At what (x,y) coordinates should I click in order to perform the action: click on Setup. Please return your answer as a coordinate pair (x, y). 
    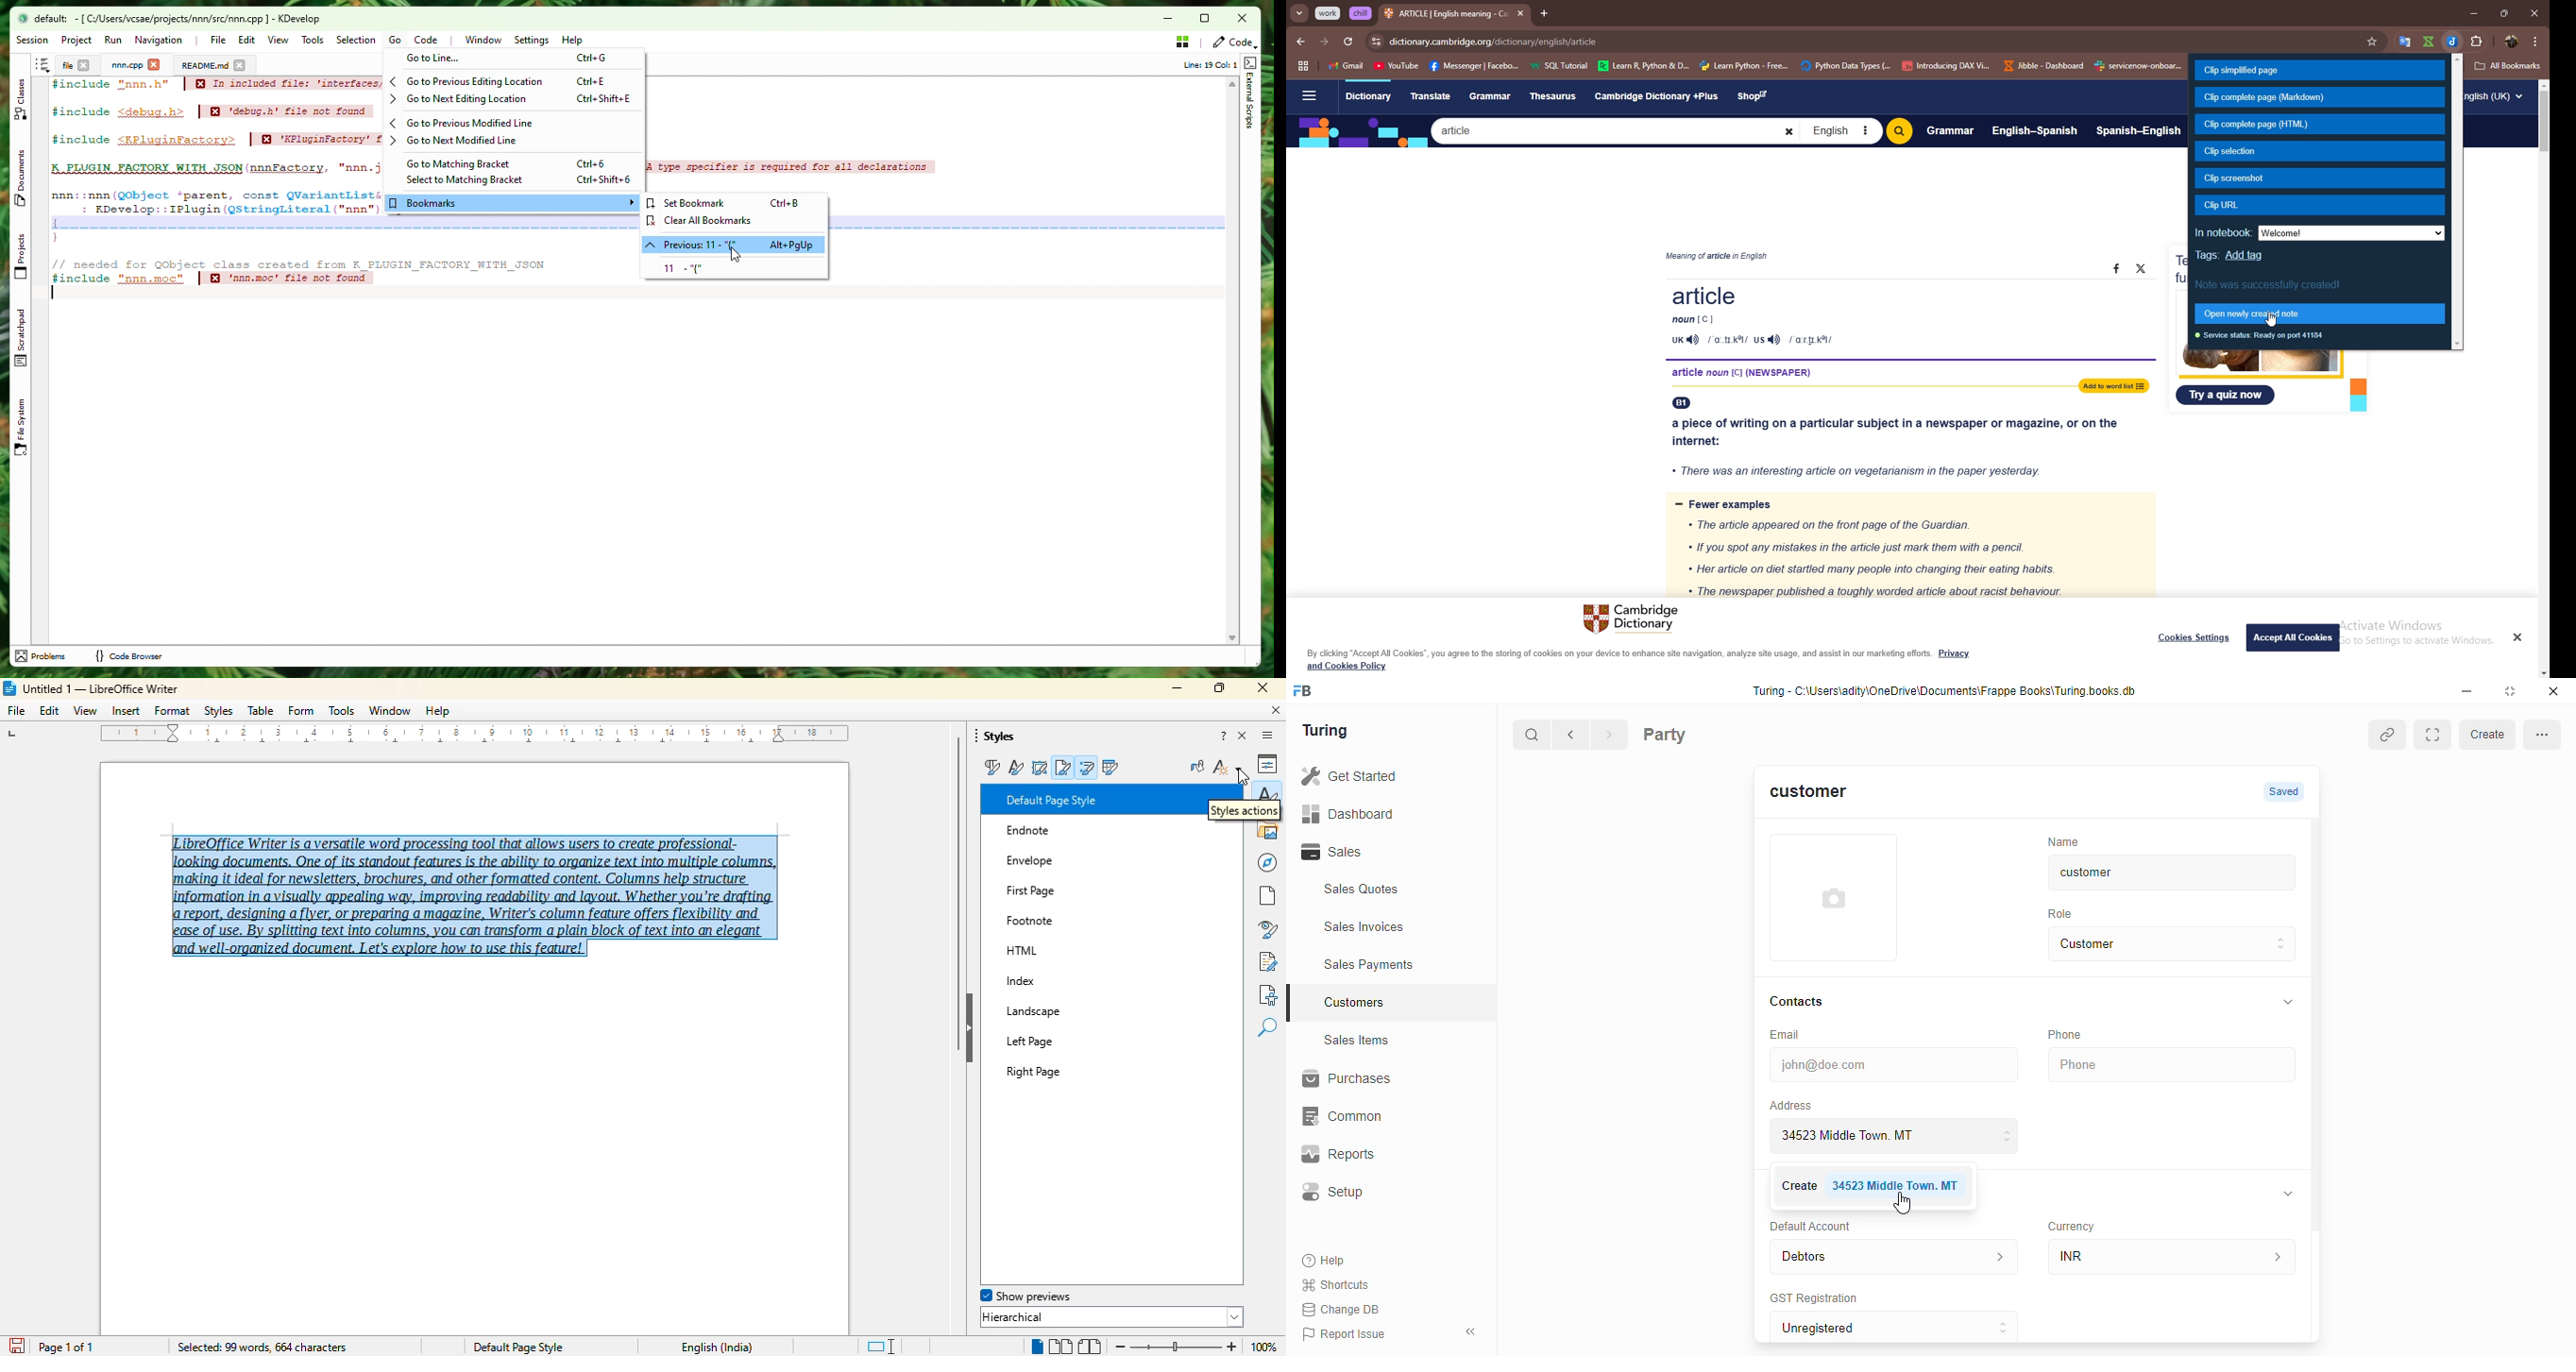
    Looking at the image, I should click on (1381, 1192).